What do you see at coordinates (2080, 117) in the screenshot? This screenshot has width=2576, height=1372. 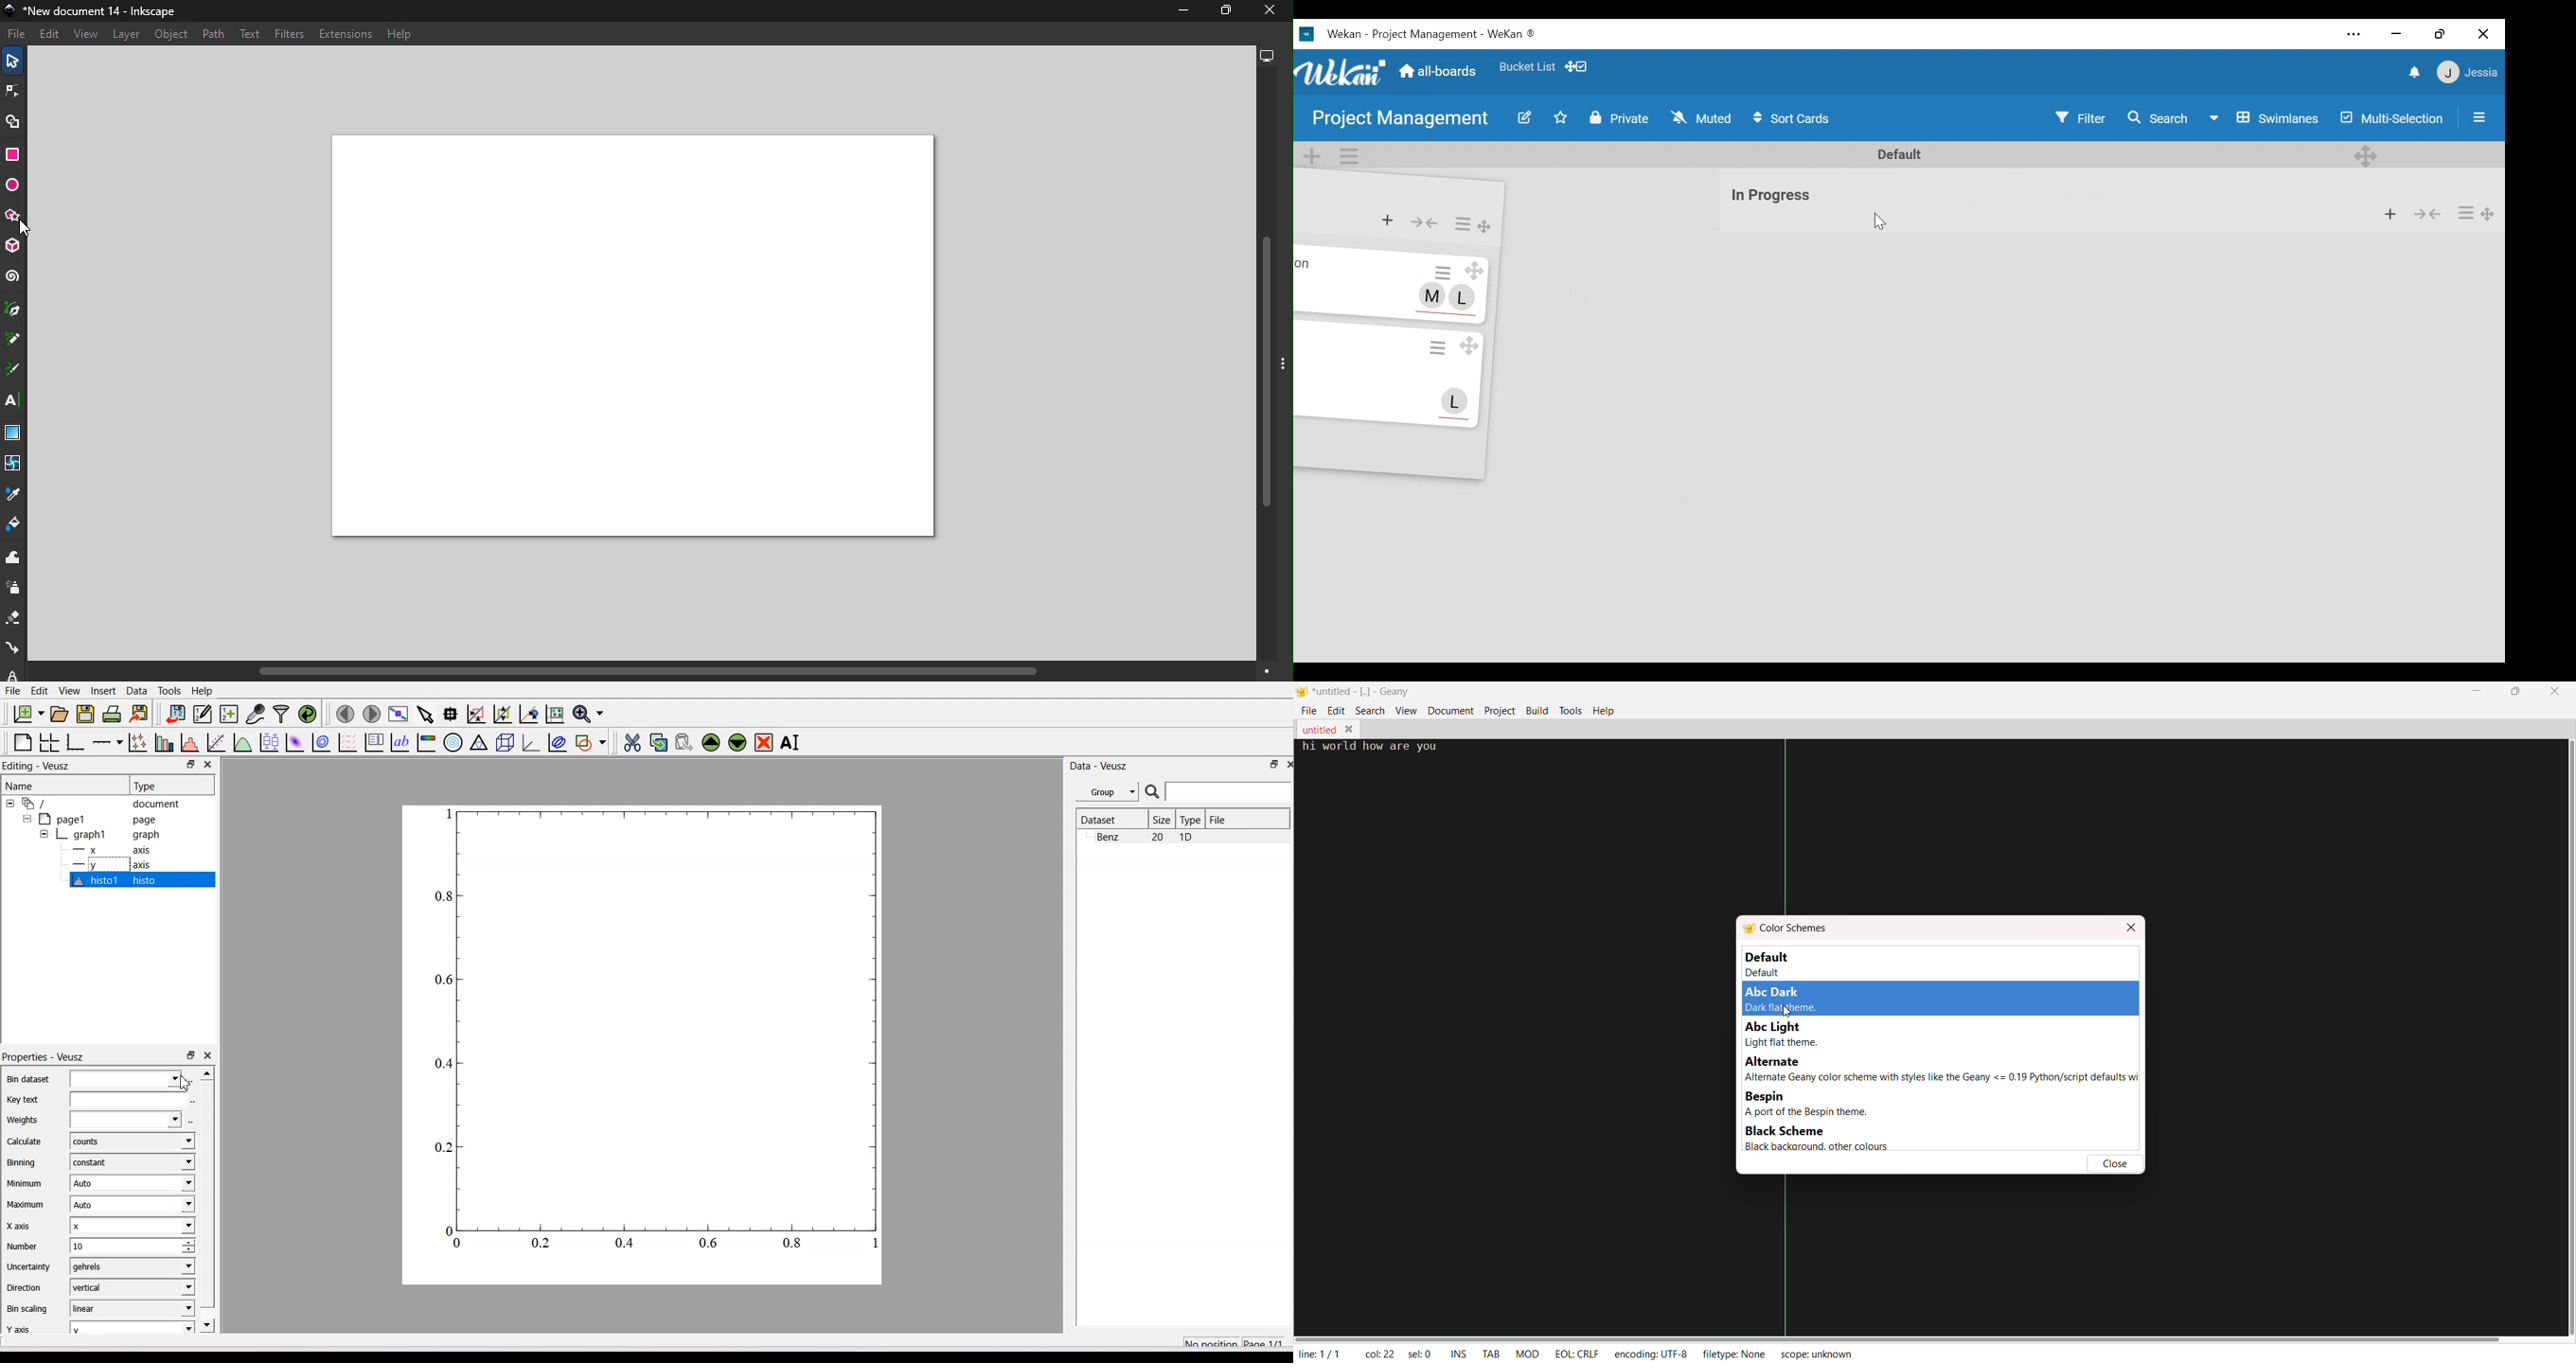 I see `Filter` at bounding box center [2080, 117].